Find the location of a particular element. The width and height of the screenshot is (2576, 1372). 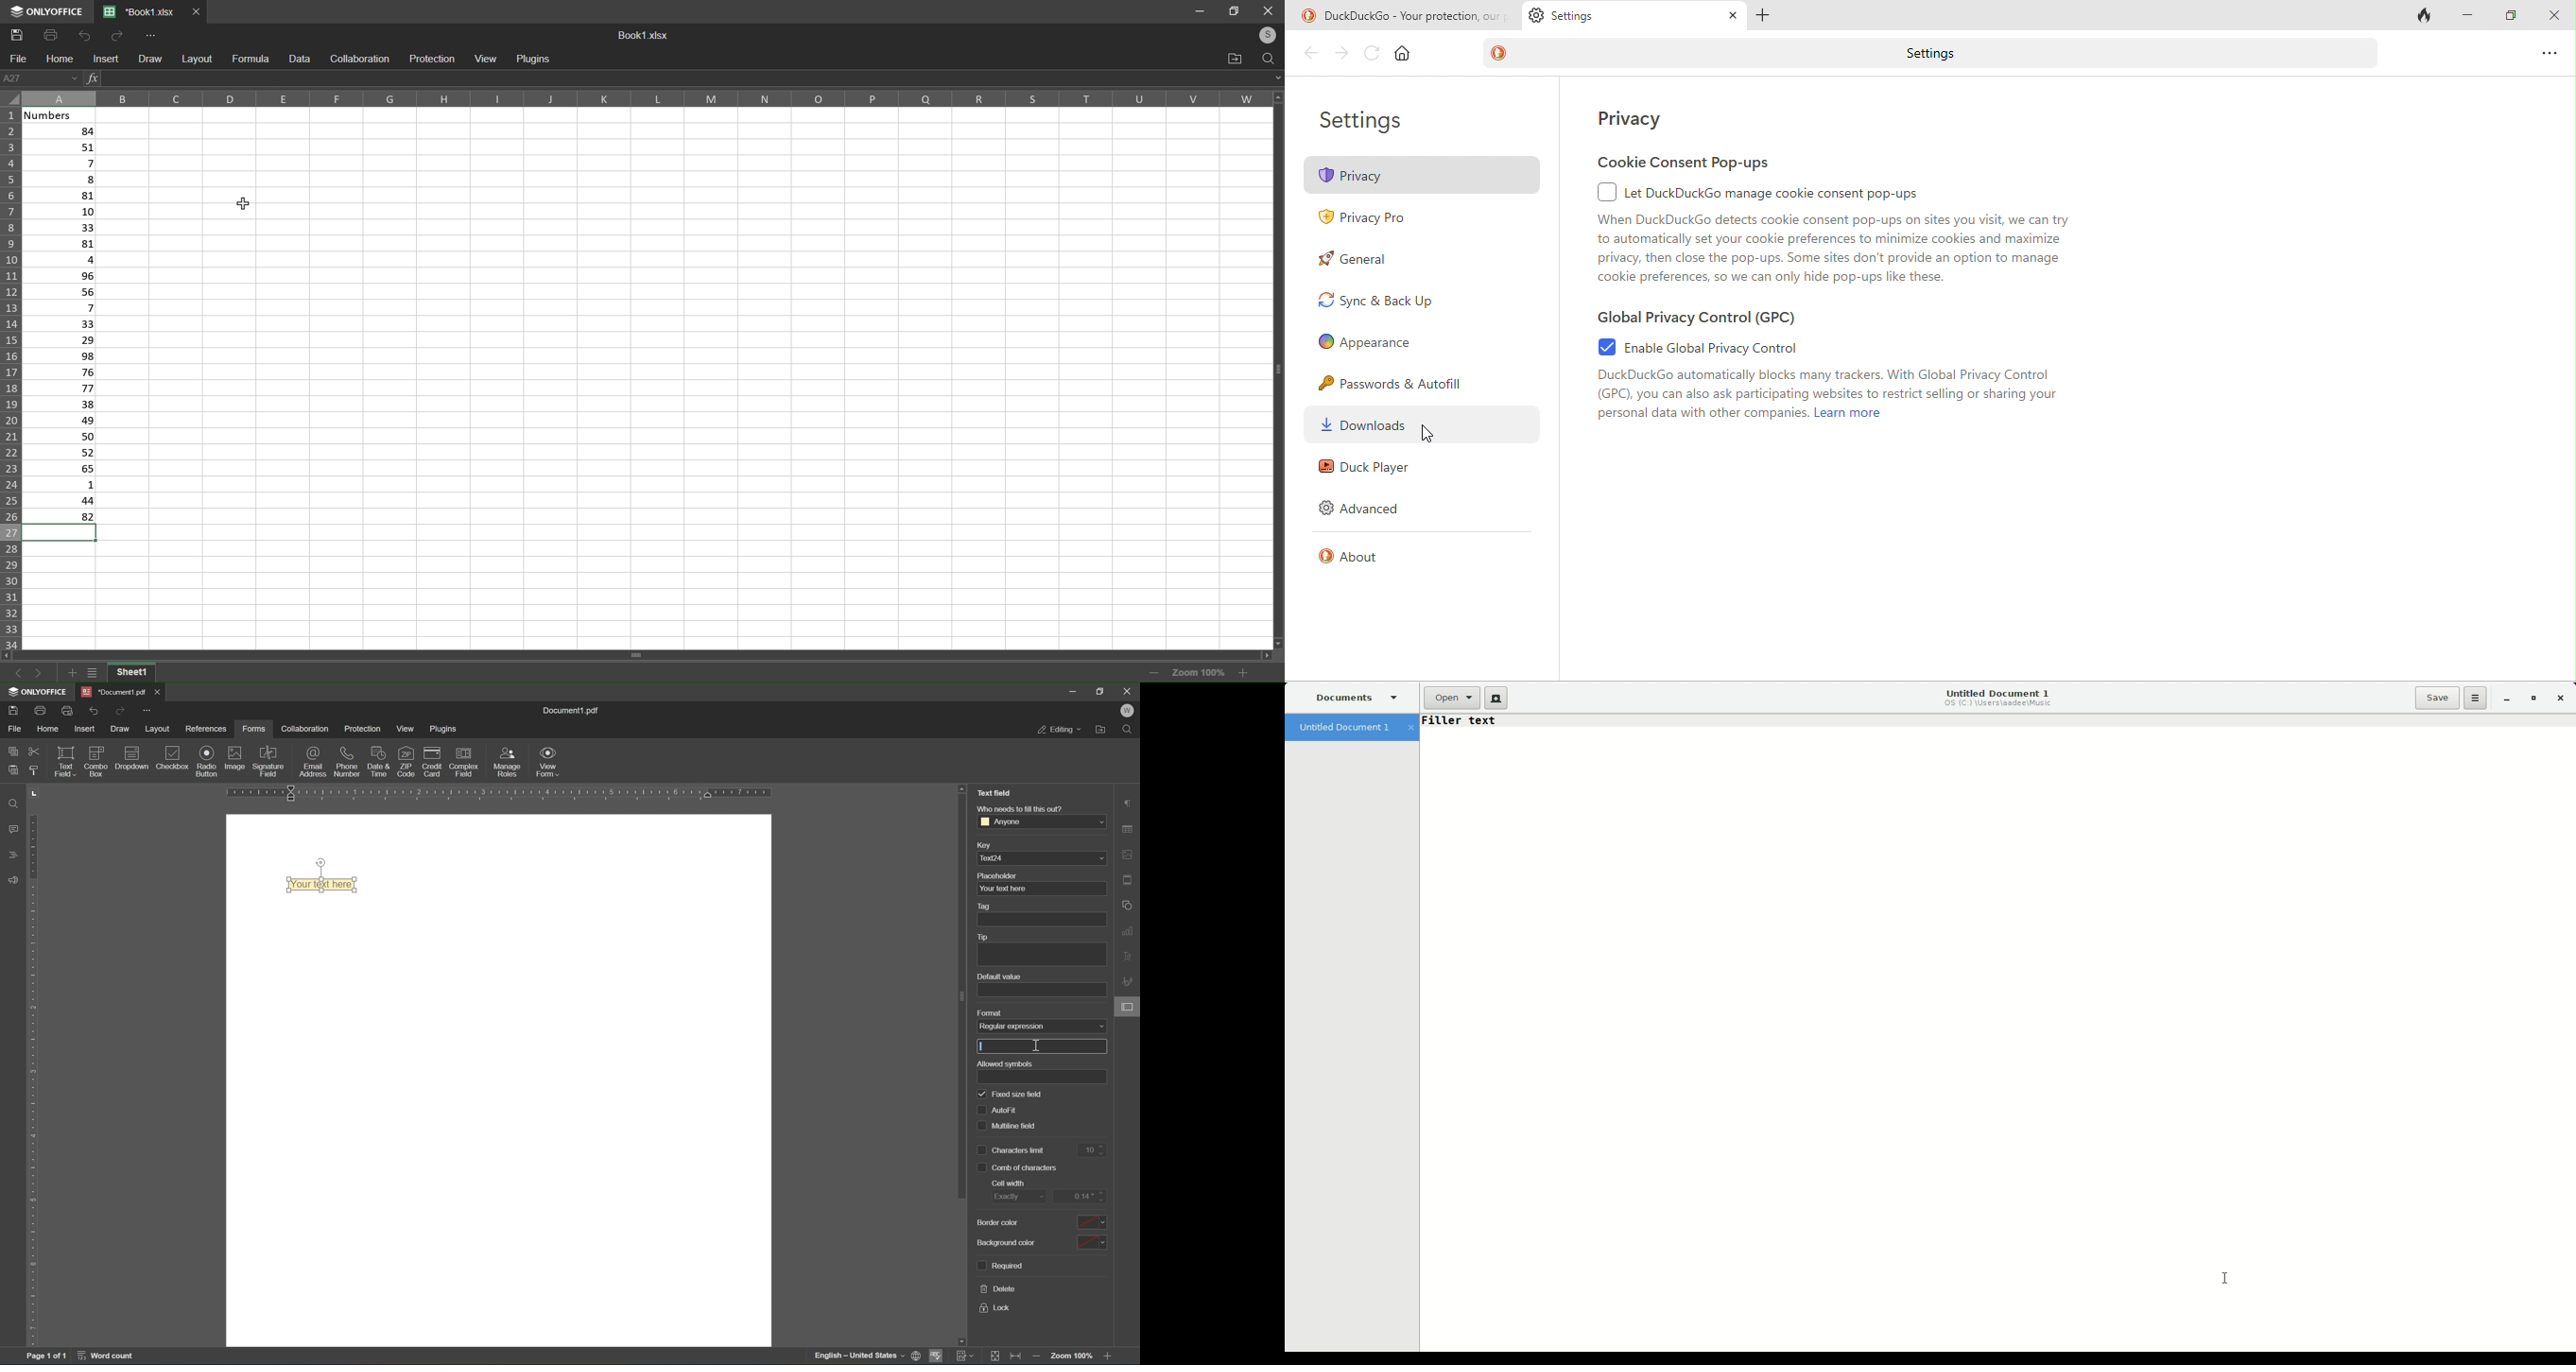

Restore is located at coordinates (2531, 699).